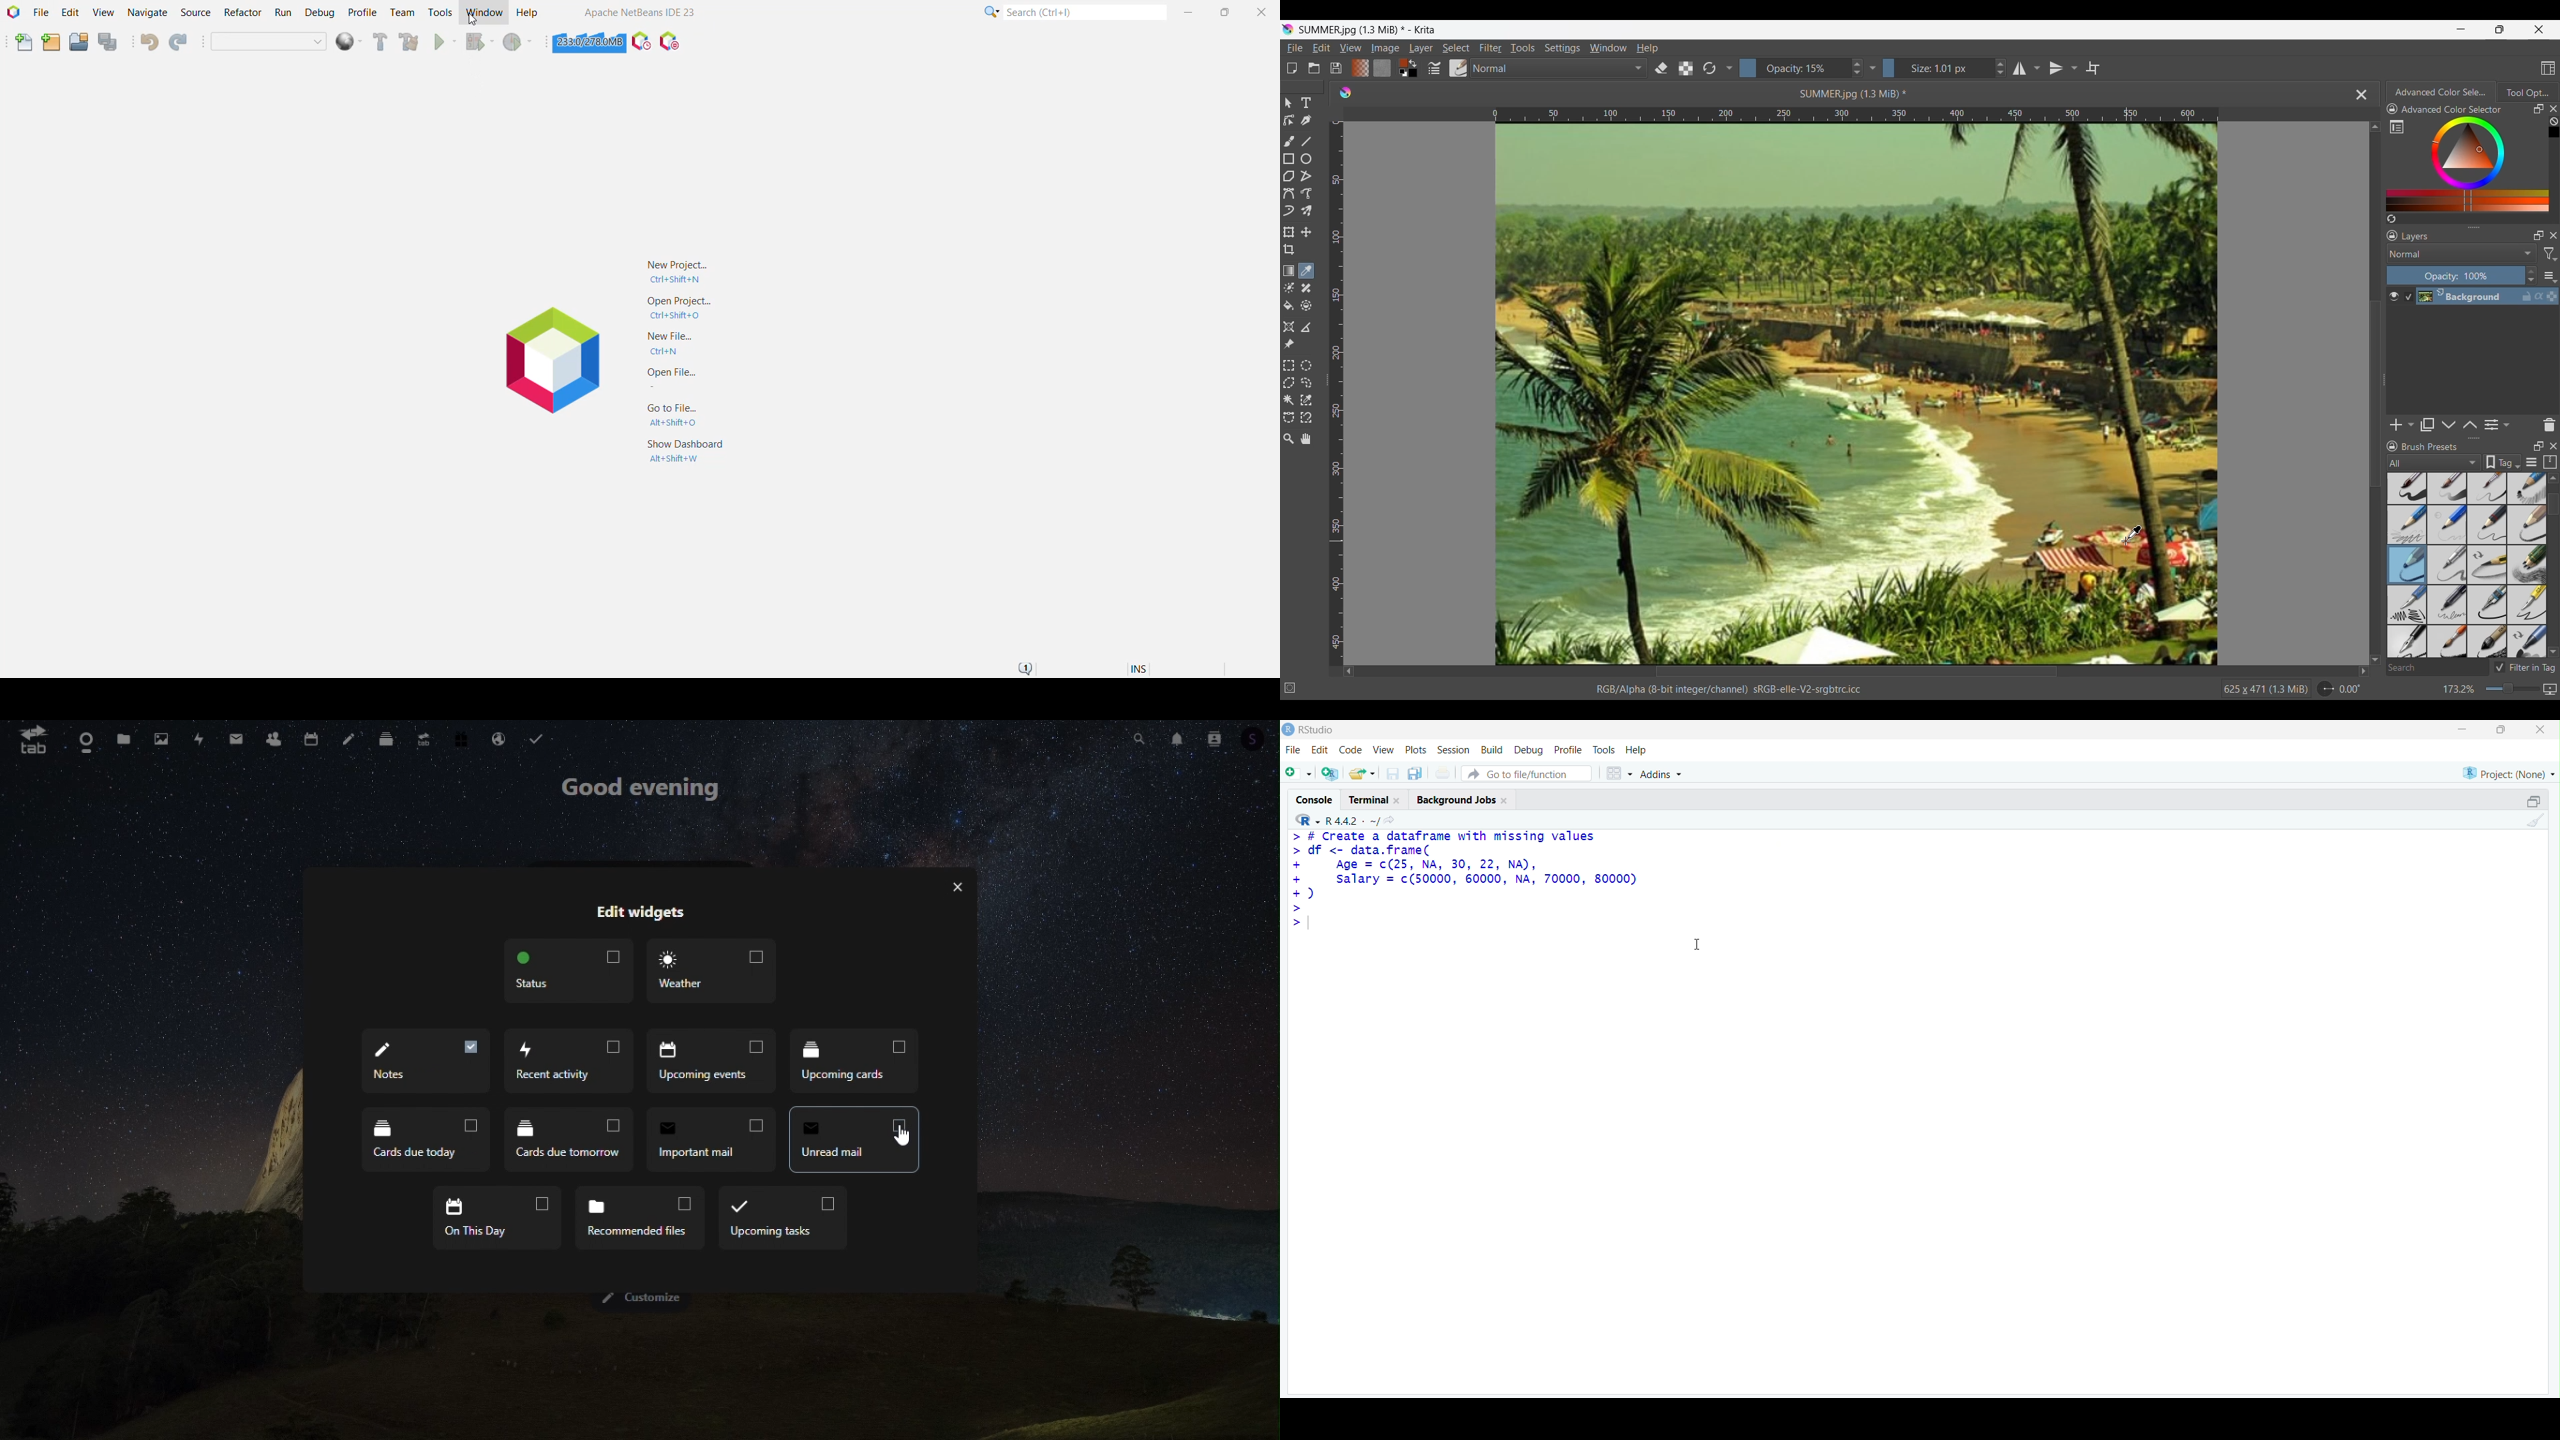  Describe the element at coordinates (199, 738) in the screenshot. I see `Activity` at that location.